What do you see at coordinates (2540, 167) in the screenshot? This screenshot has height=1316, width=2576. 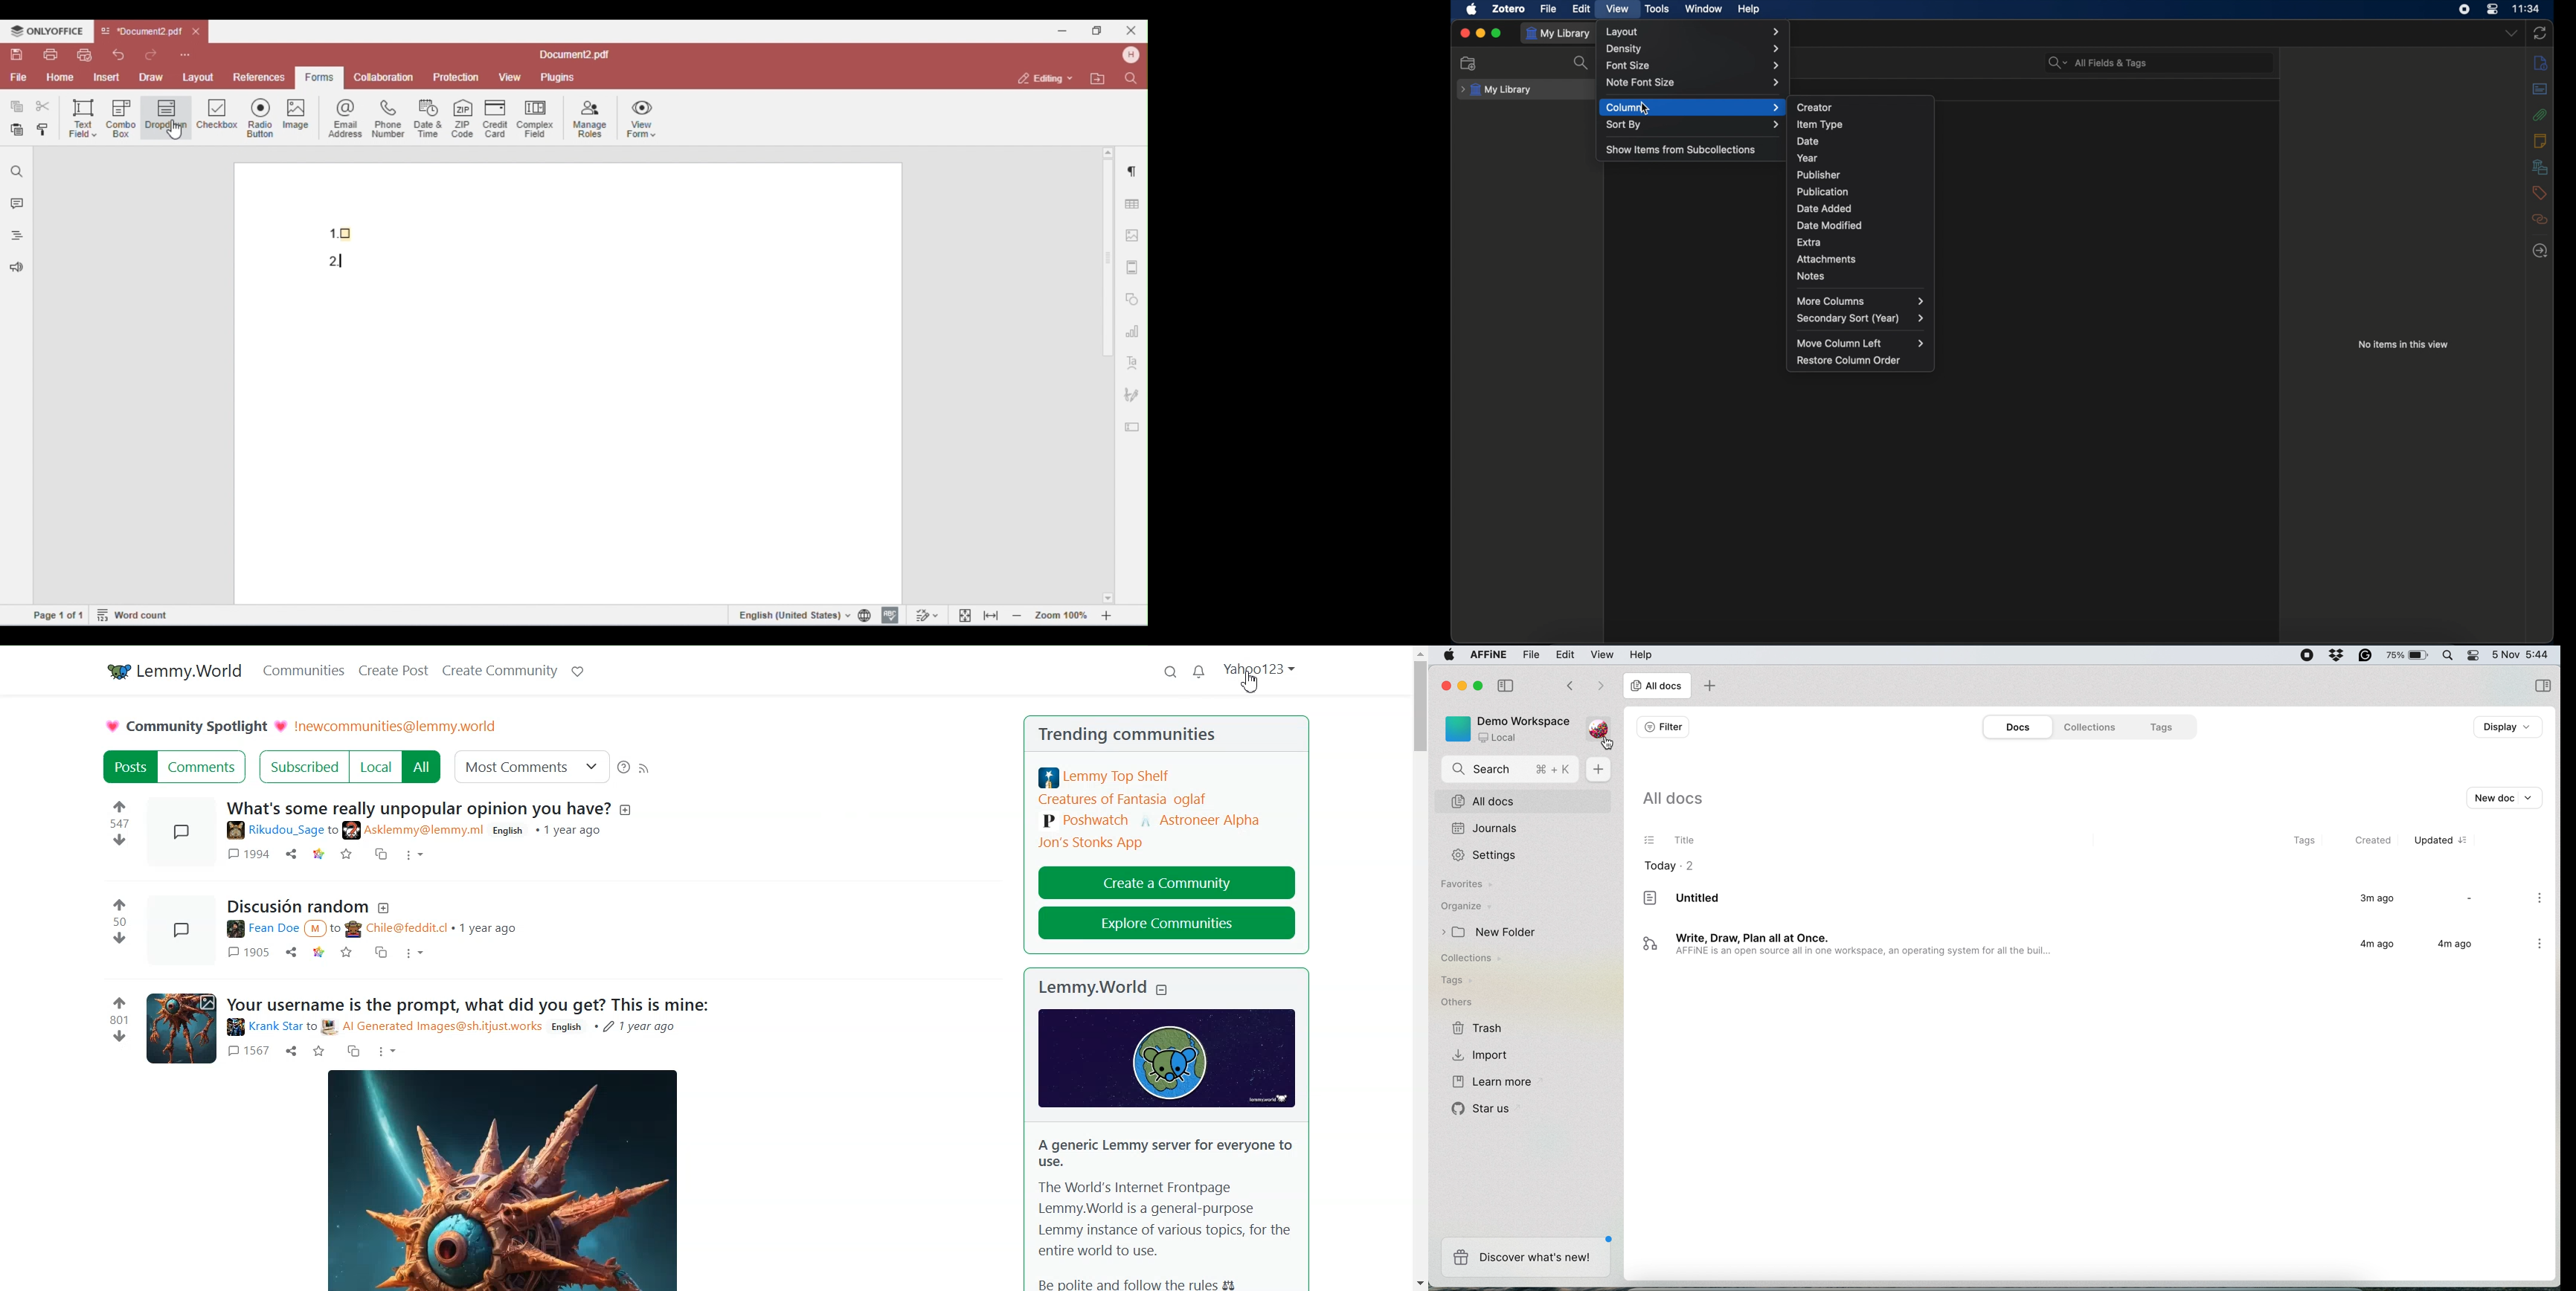 I see `libraries` at bounding box center [2540, 167].